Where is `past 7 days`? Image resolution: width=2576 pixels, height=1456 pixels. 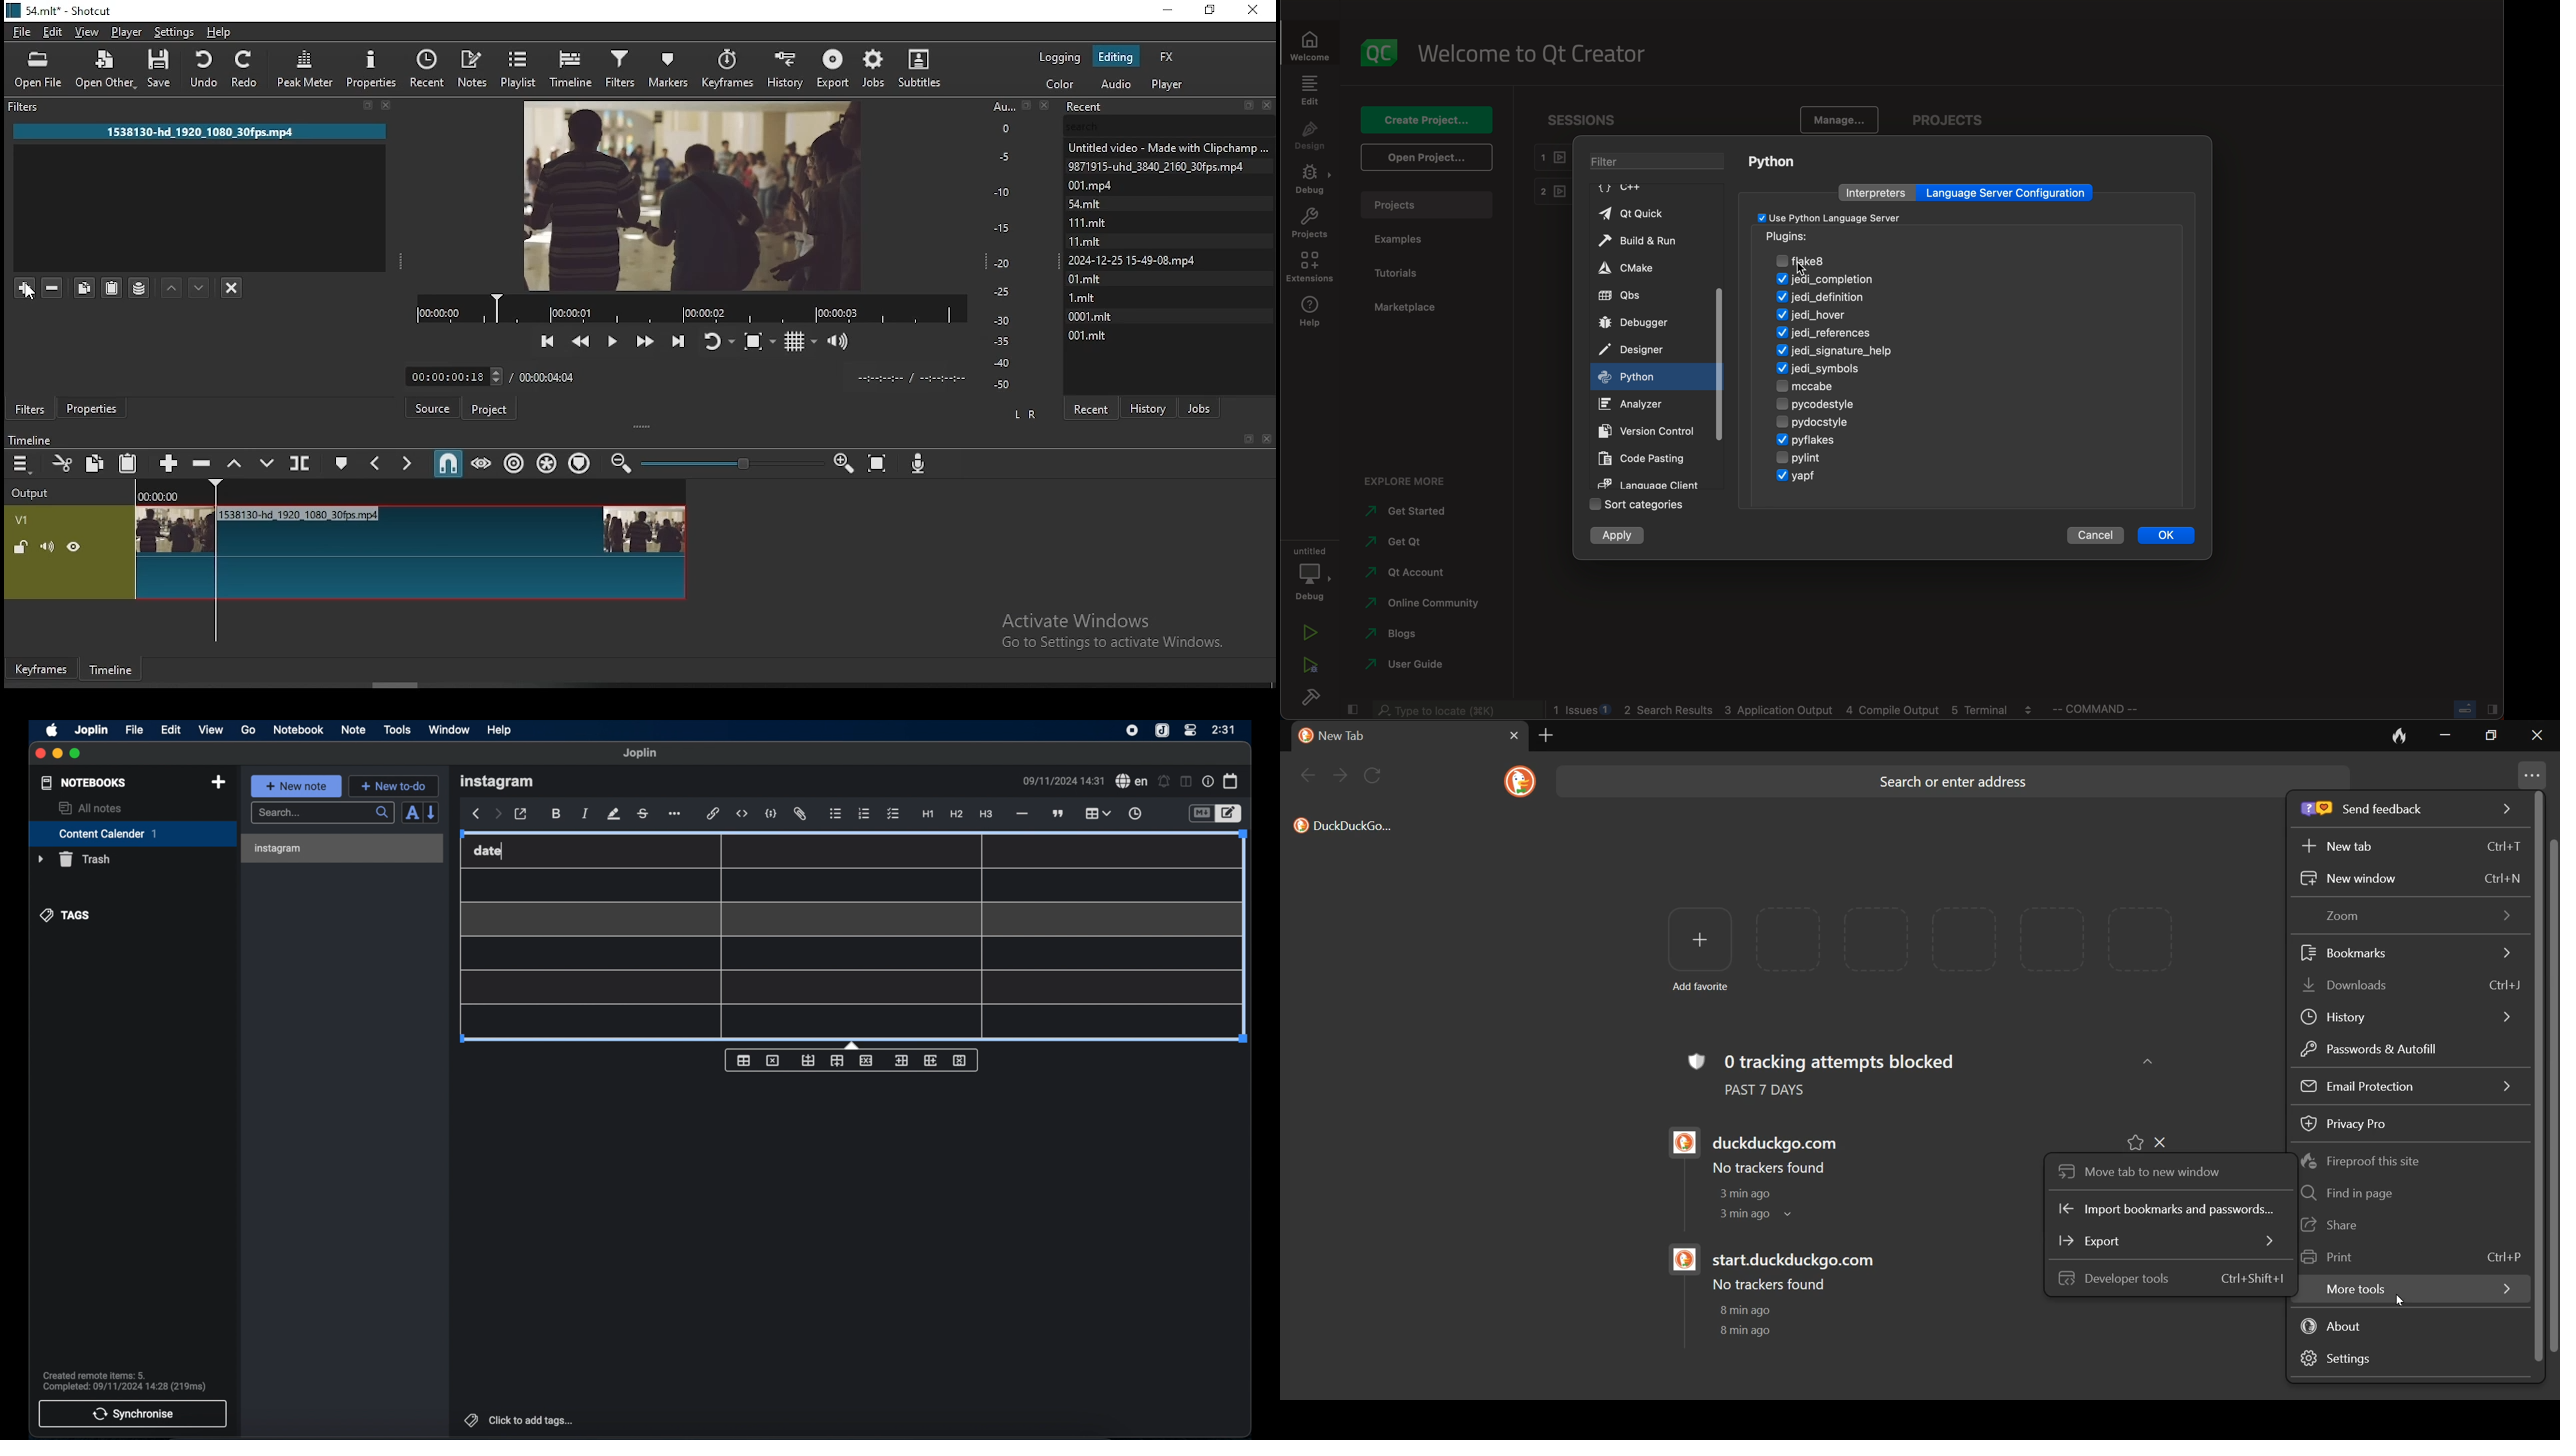
past 7 days is located at coordinates (1781, 1093).